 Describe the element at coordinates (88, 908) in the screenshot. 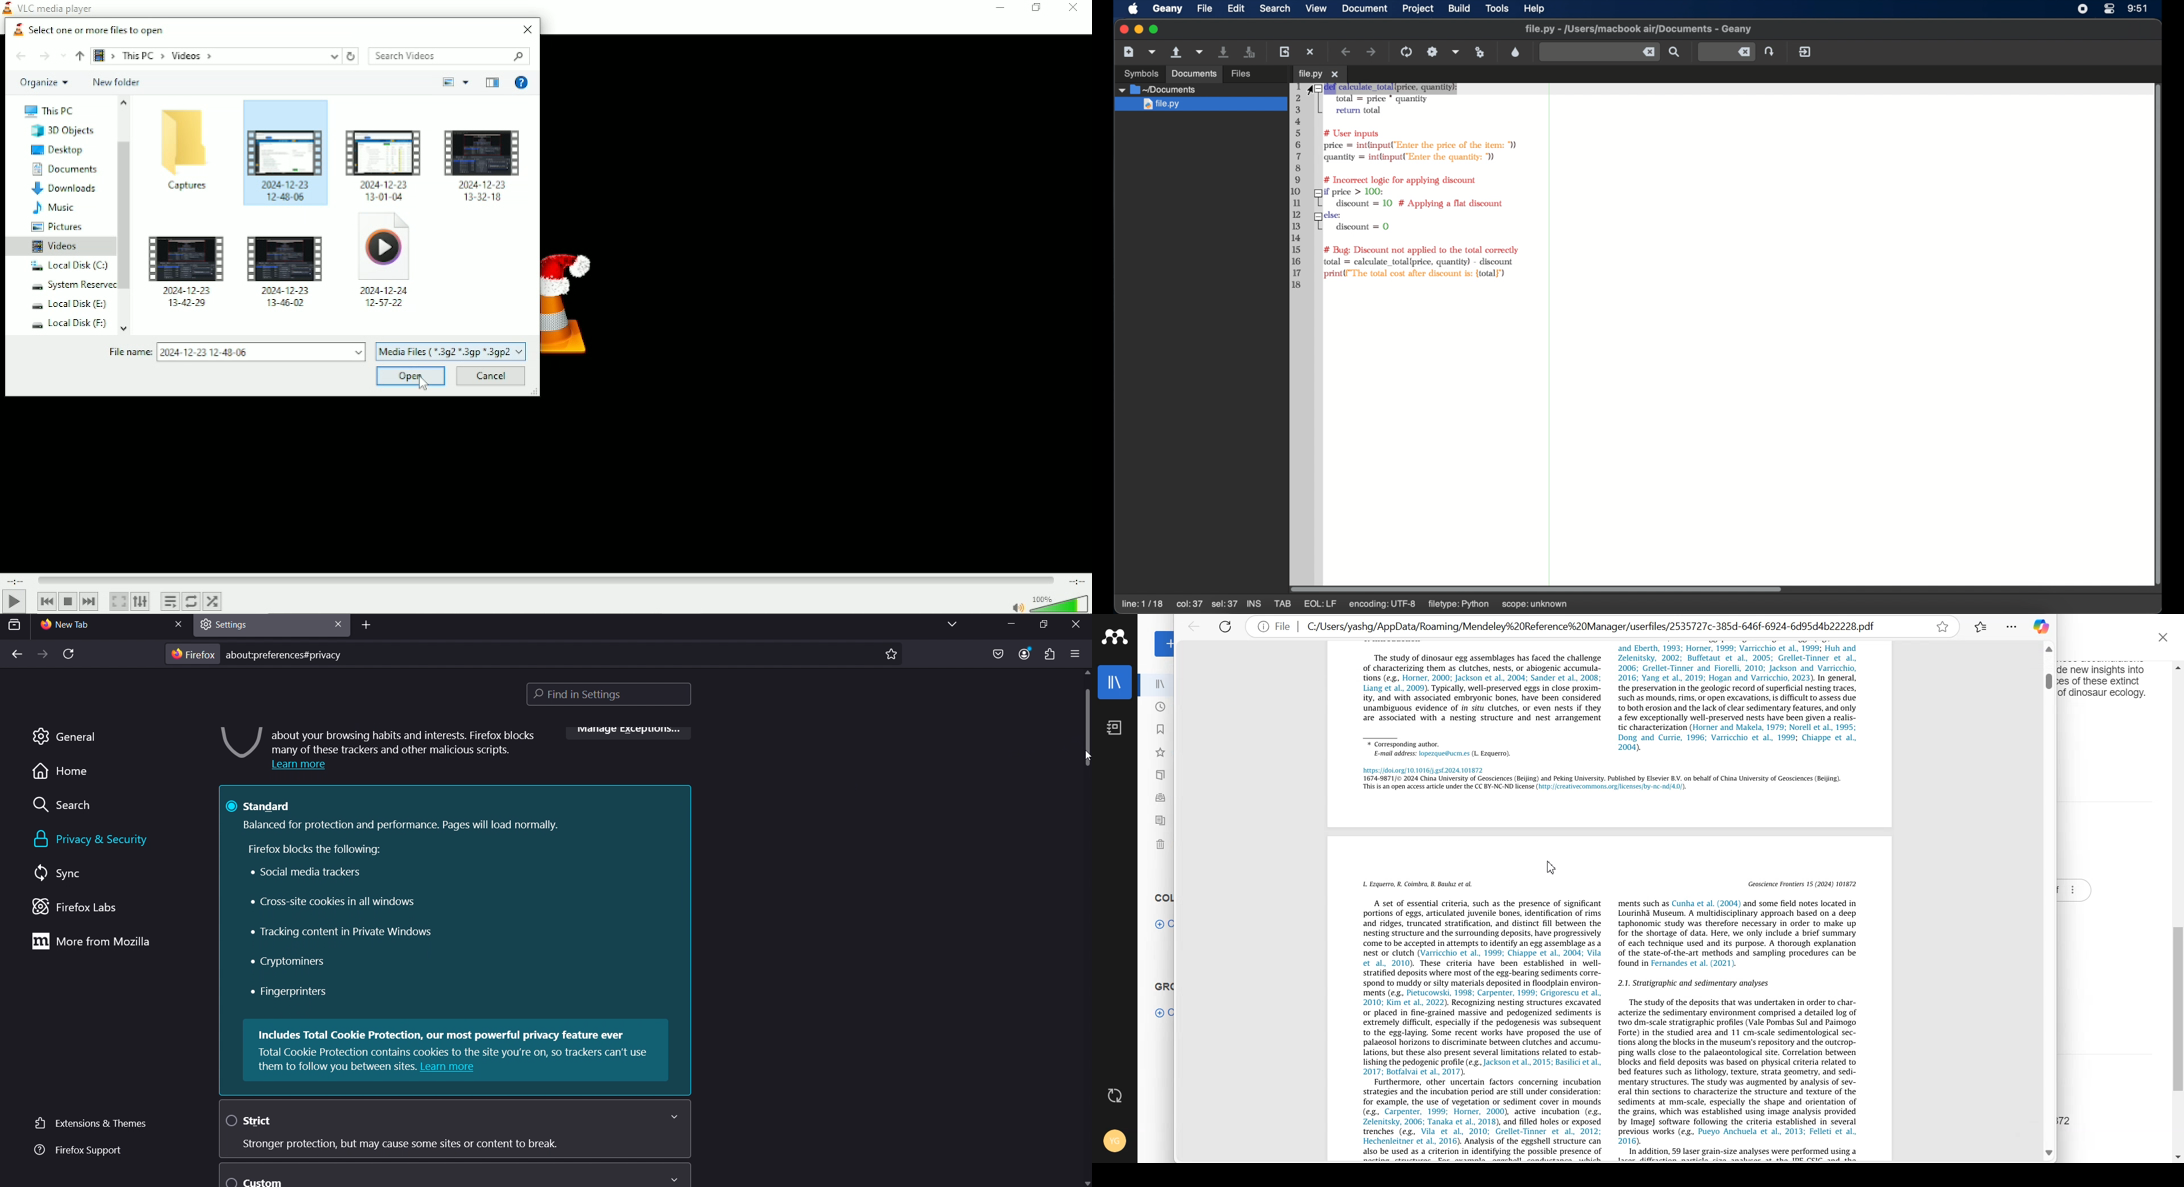

I see `firefox labs` at that location.